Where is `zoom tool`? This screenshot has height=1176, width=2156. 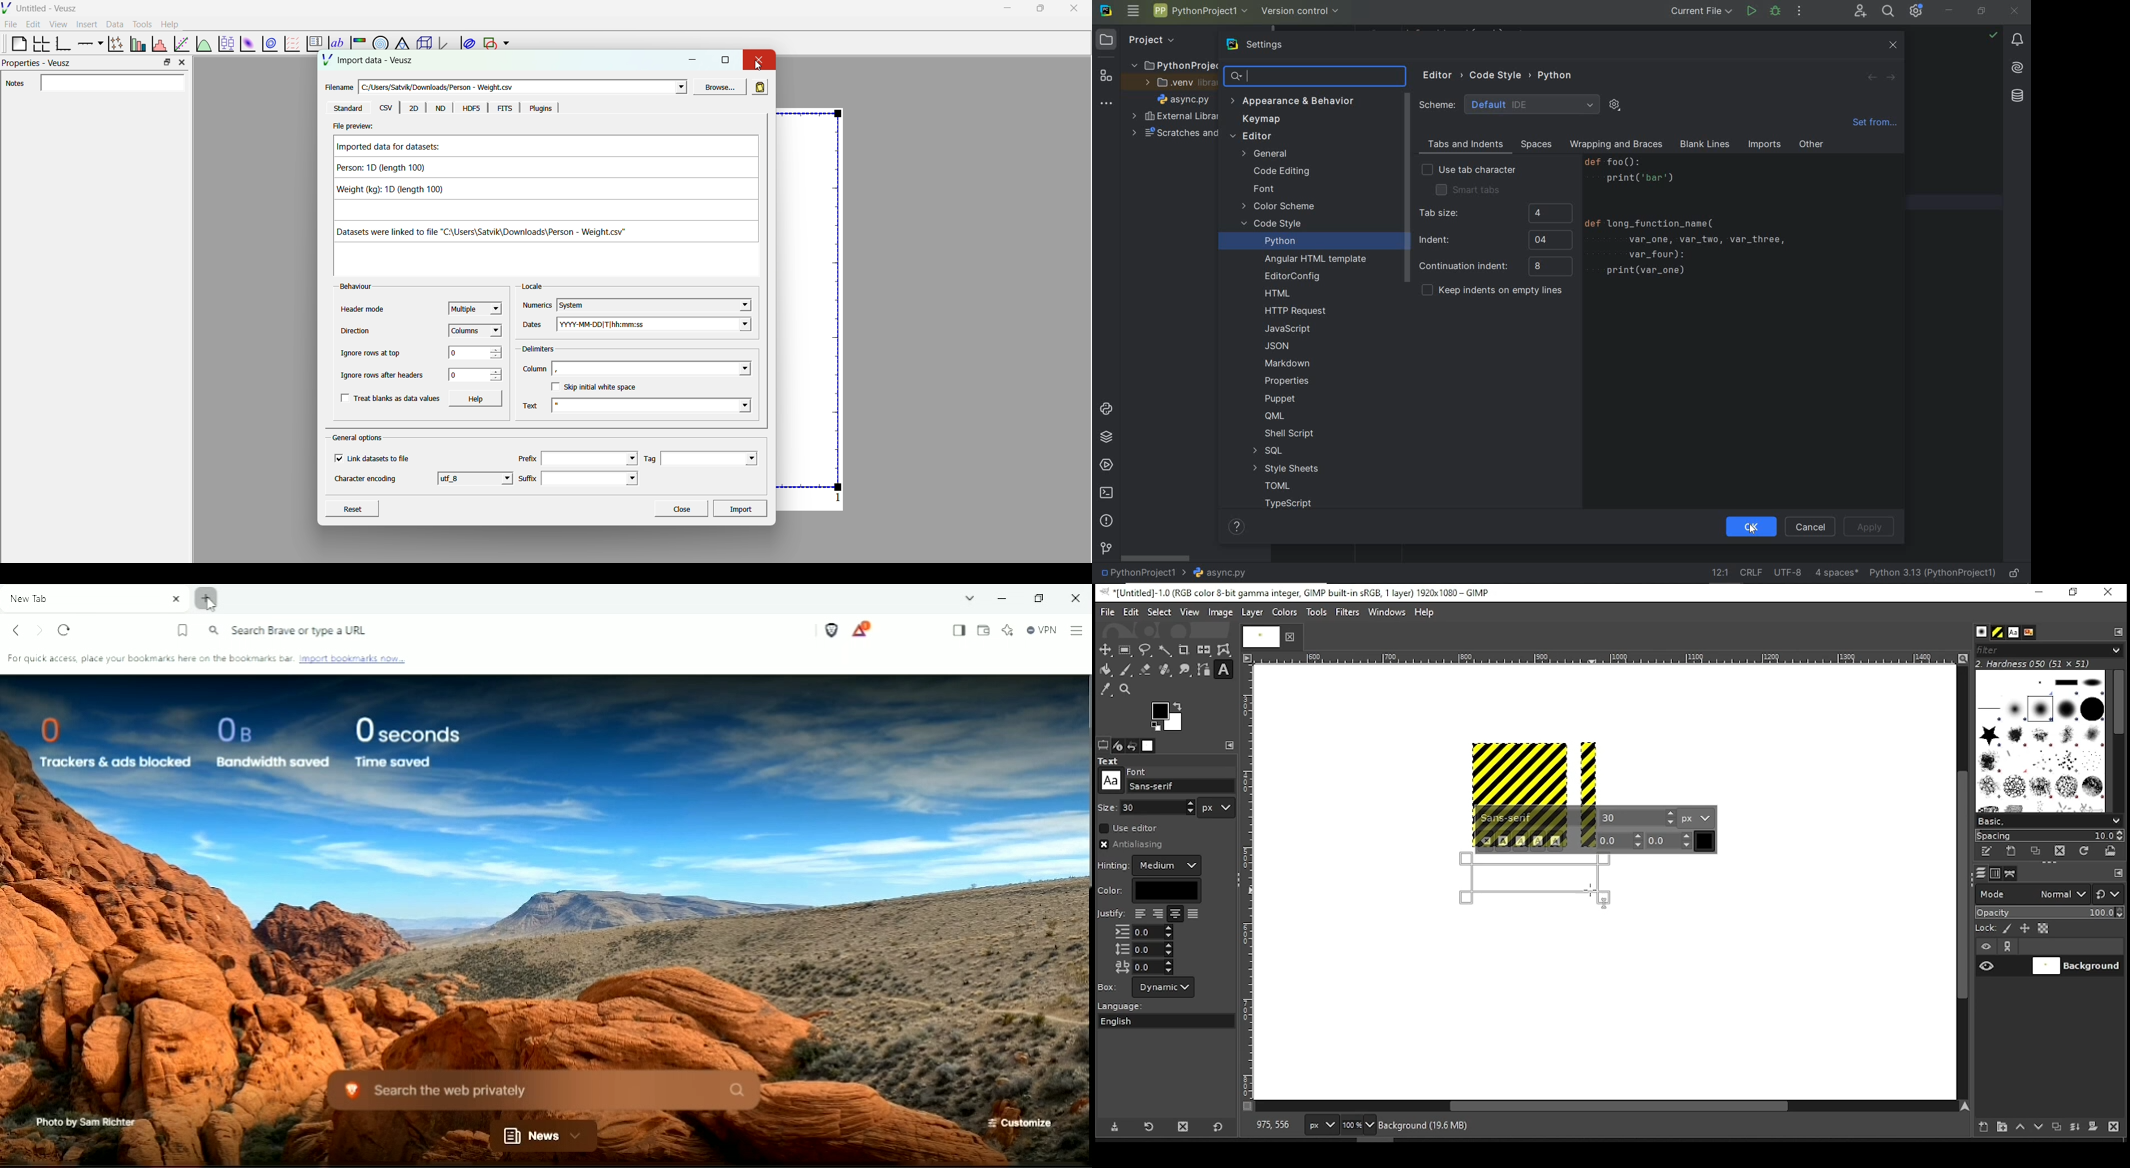
zoom tool is located at coordinates (1126, 690).